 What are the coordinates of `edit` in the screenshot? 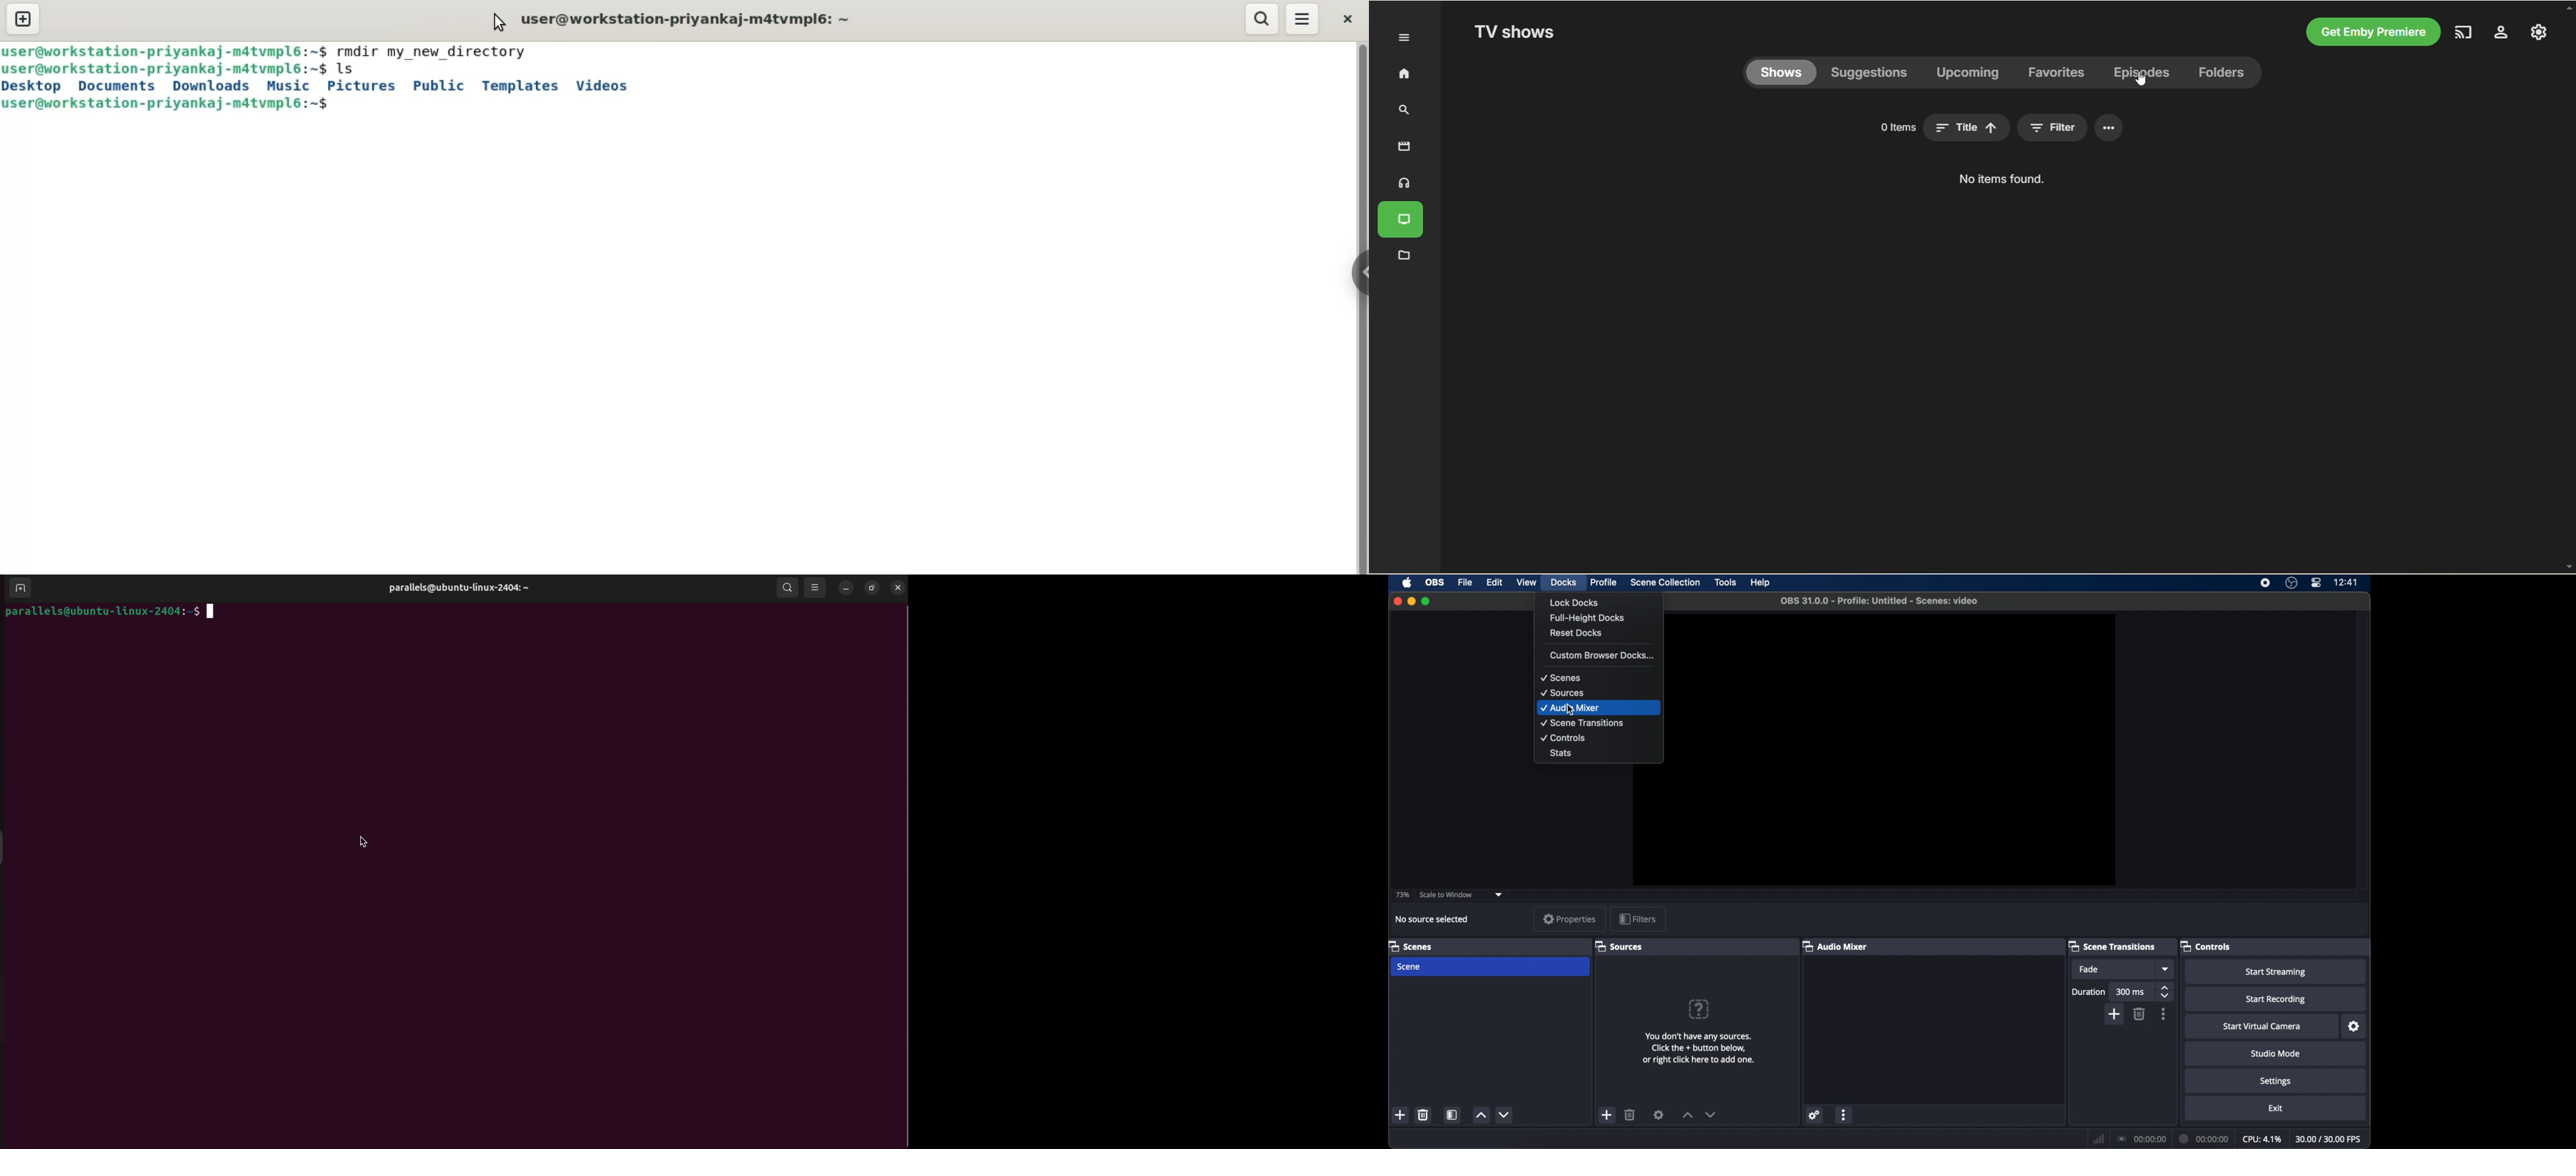 It's located at (1494, 582).